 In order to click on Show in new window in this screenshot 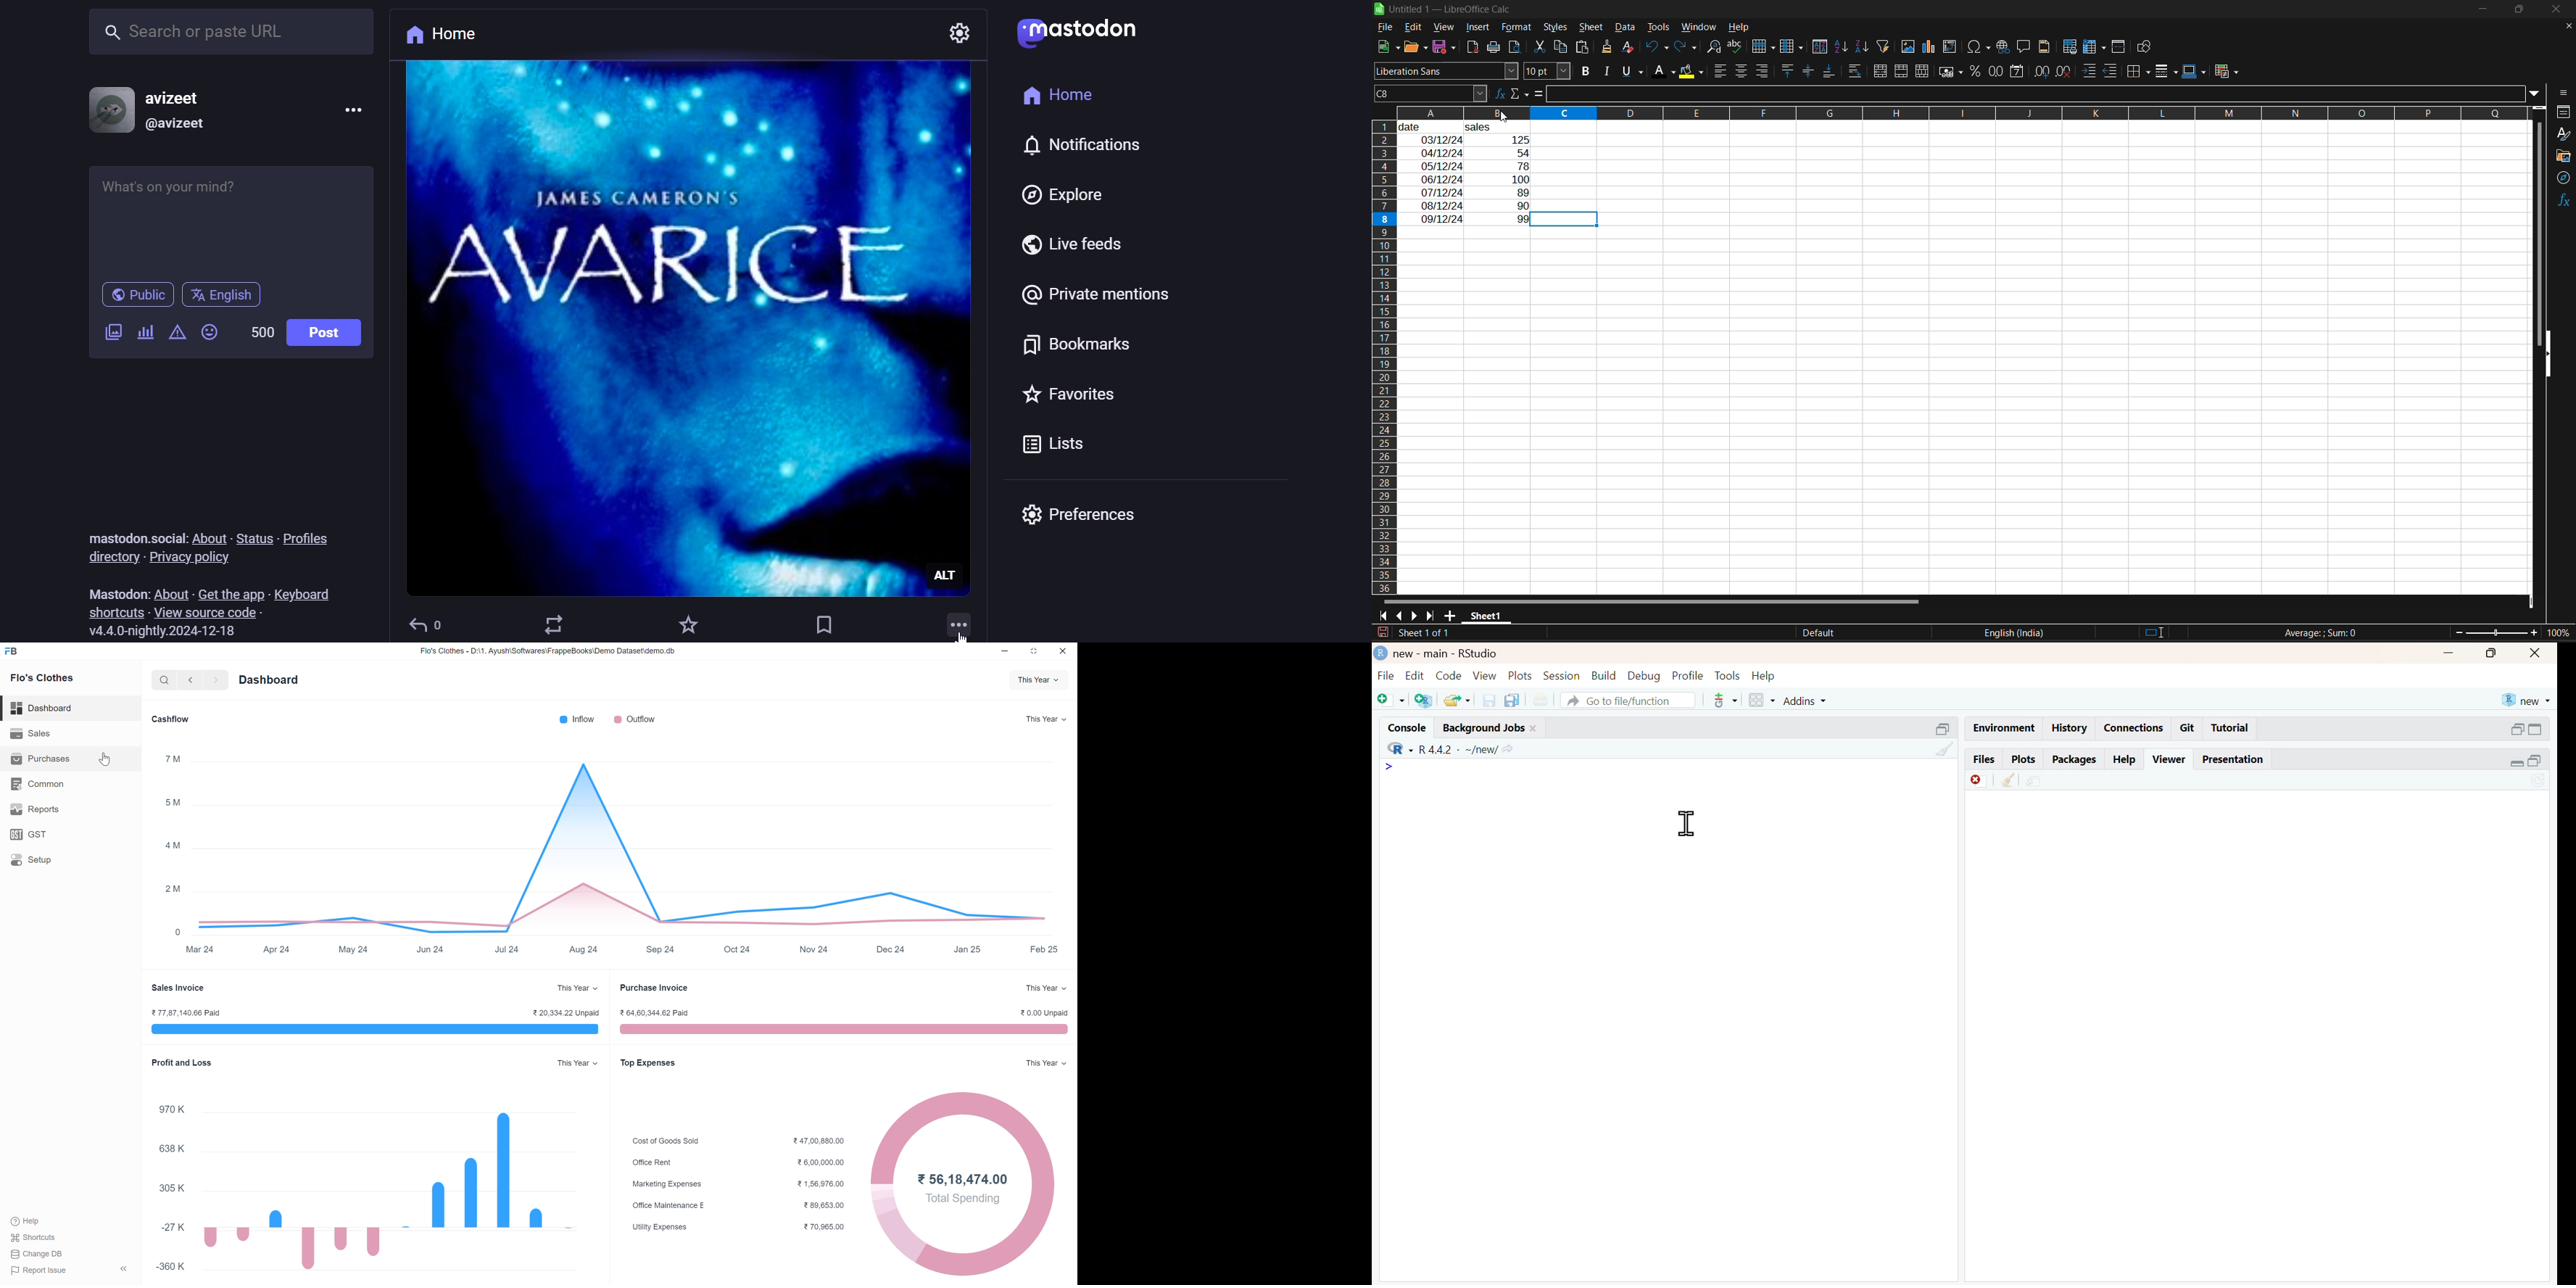, I will do `click(2034, 780)`.